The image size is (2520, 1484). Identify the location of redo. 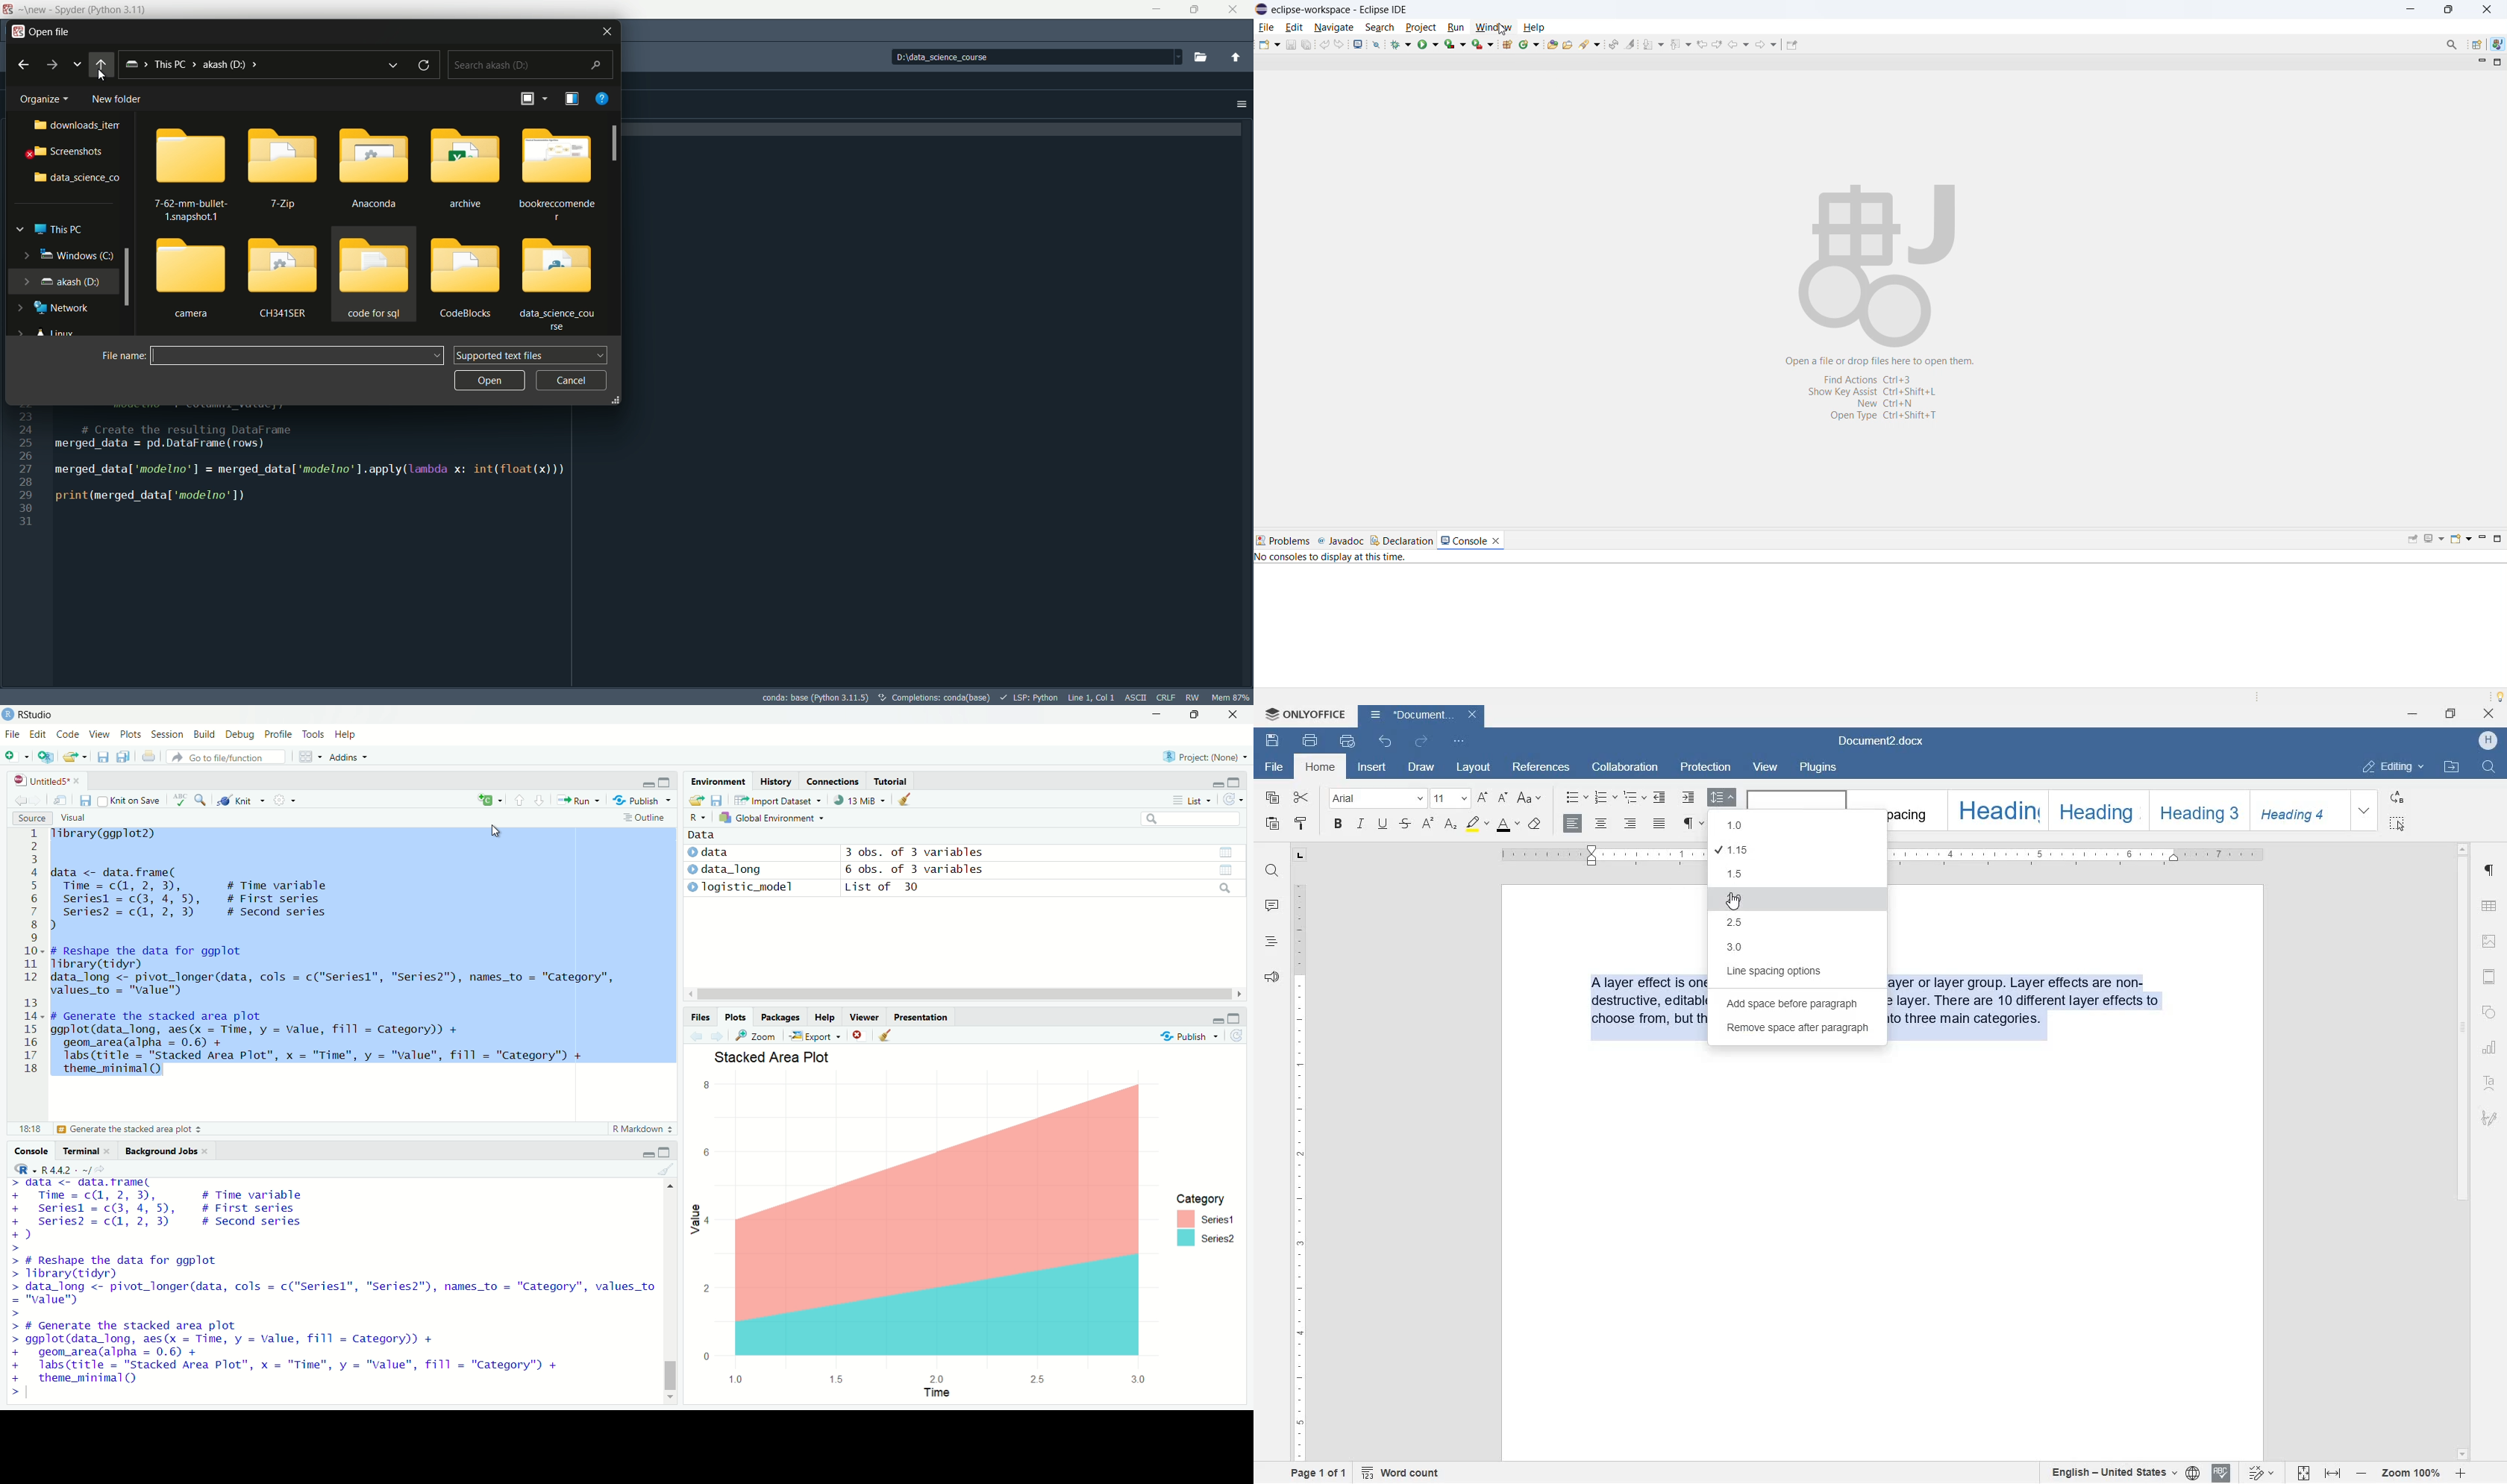
(1338, 44).